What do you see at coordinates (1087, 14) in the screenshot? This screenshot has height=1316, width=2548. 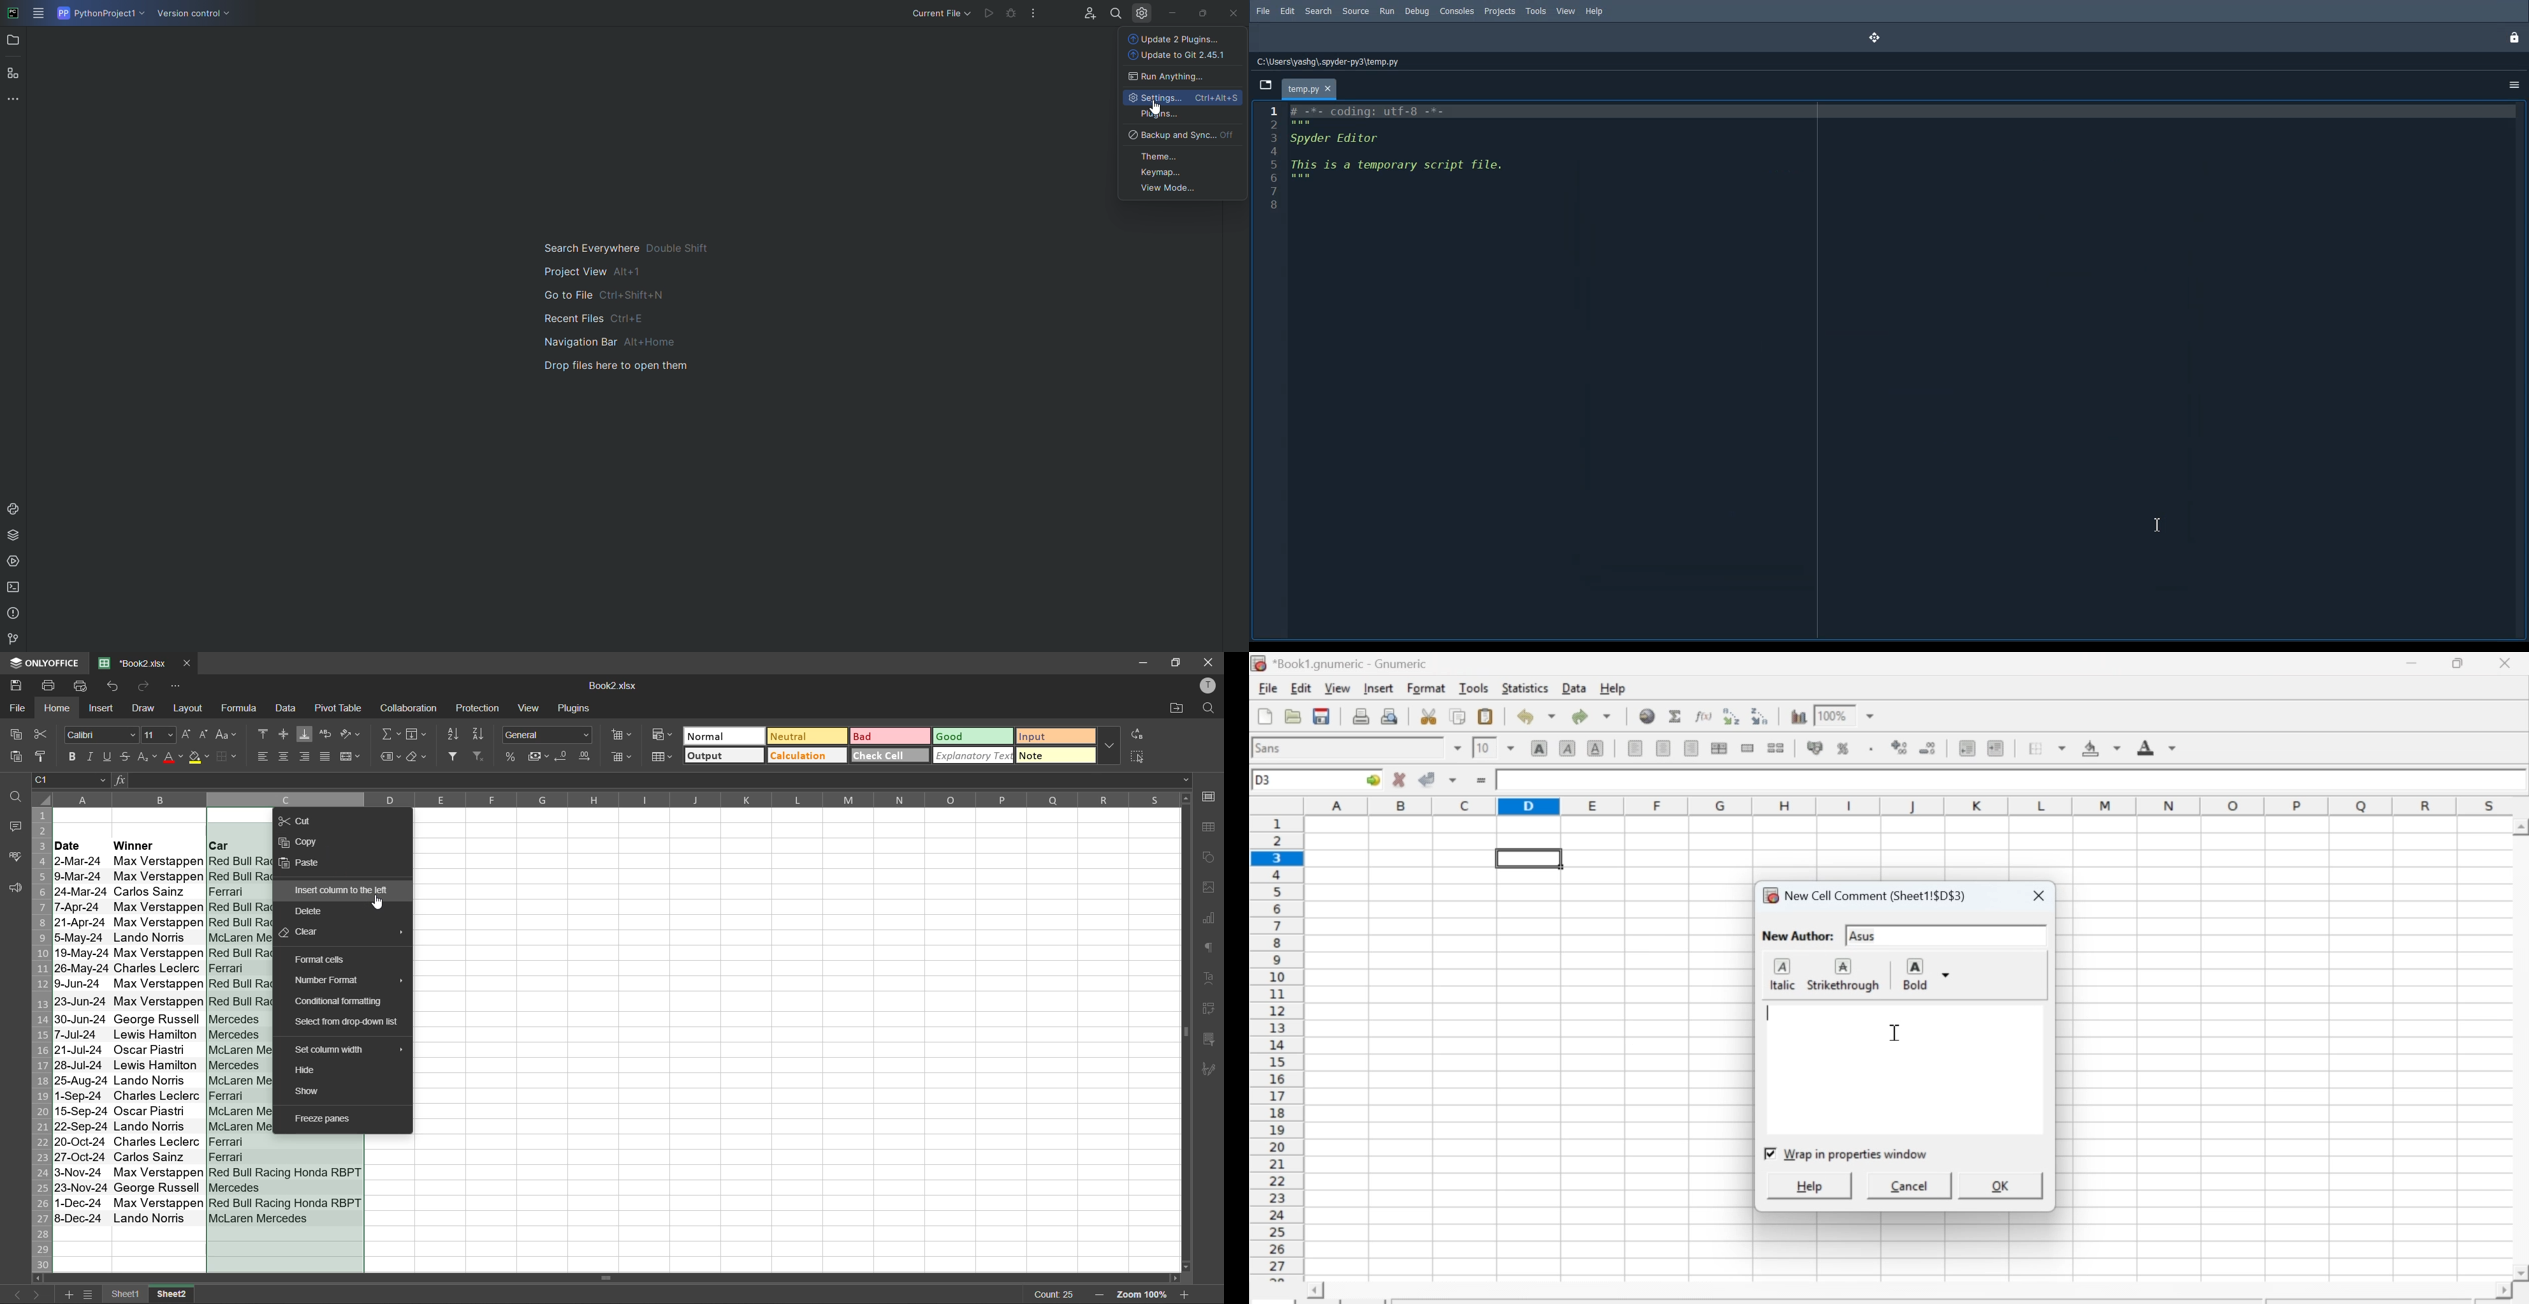 I see `Code with me` at bounding box center [1087, 14].